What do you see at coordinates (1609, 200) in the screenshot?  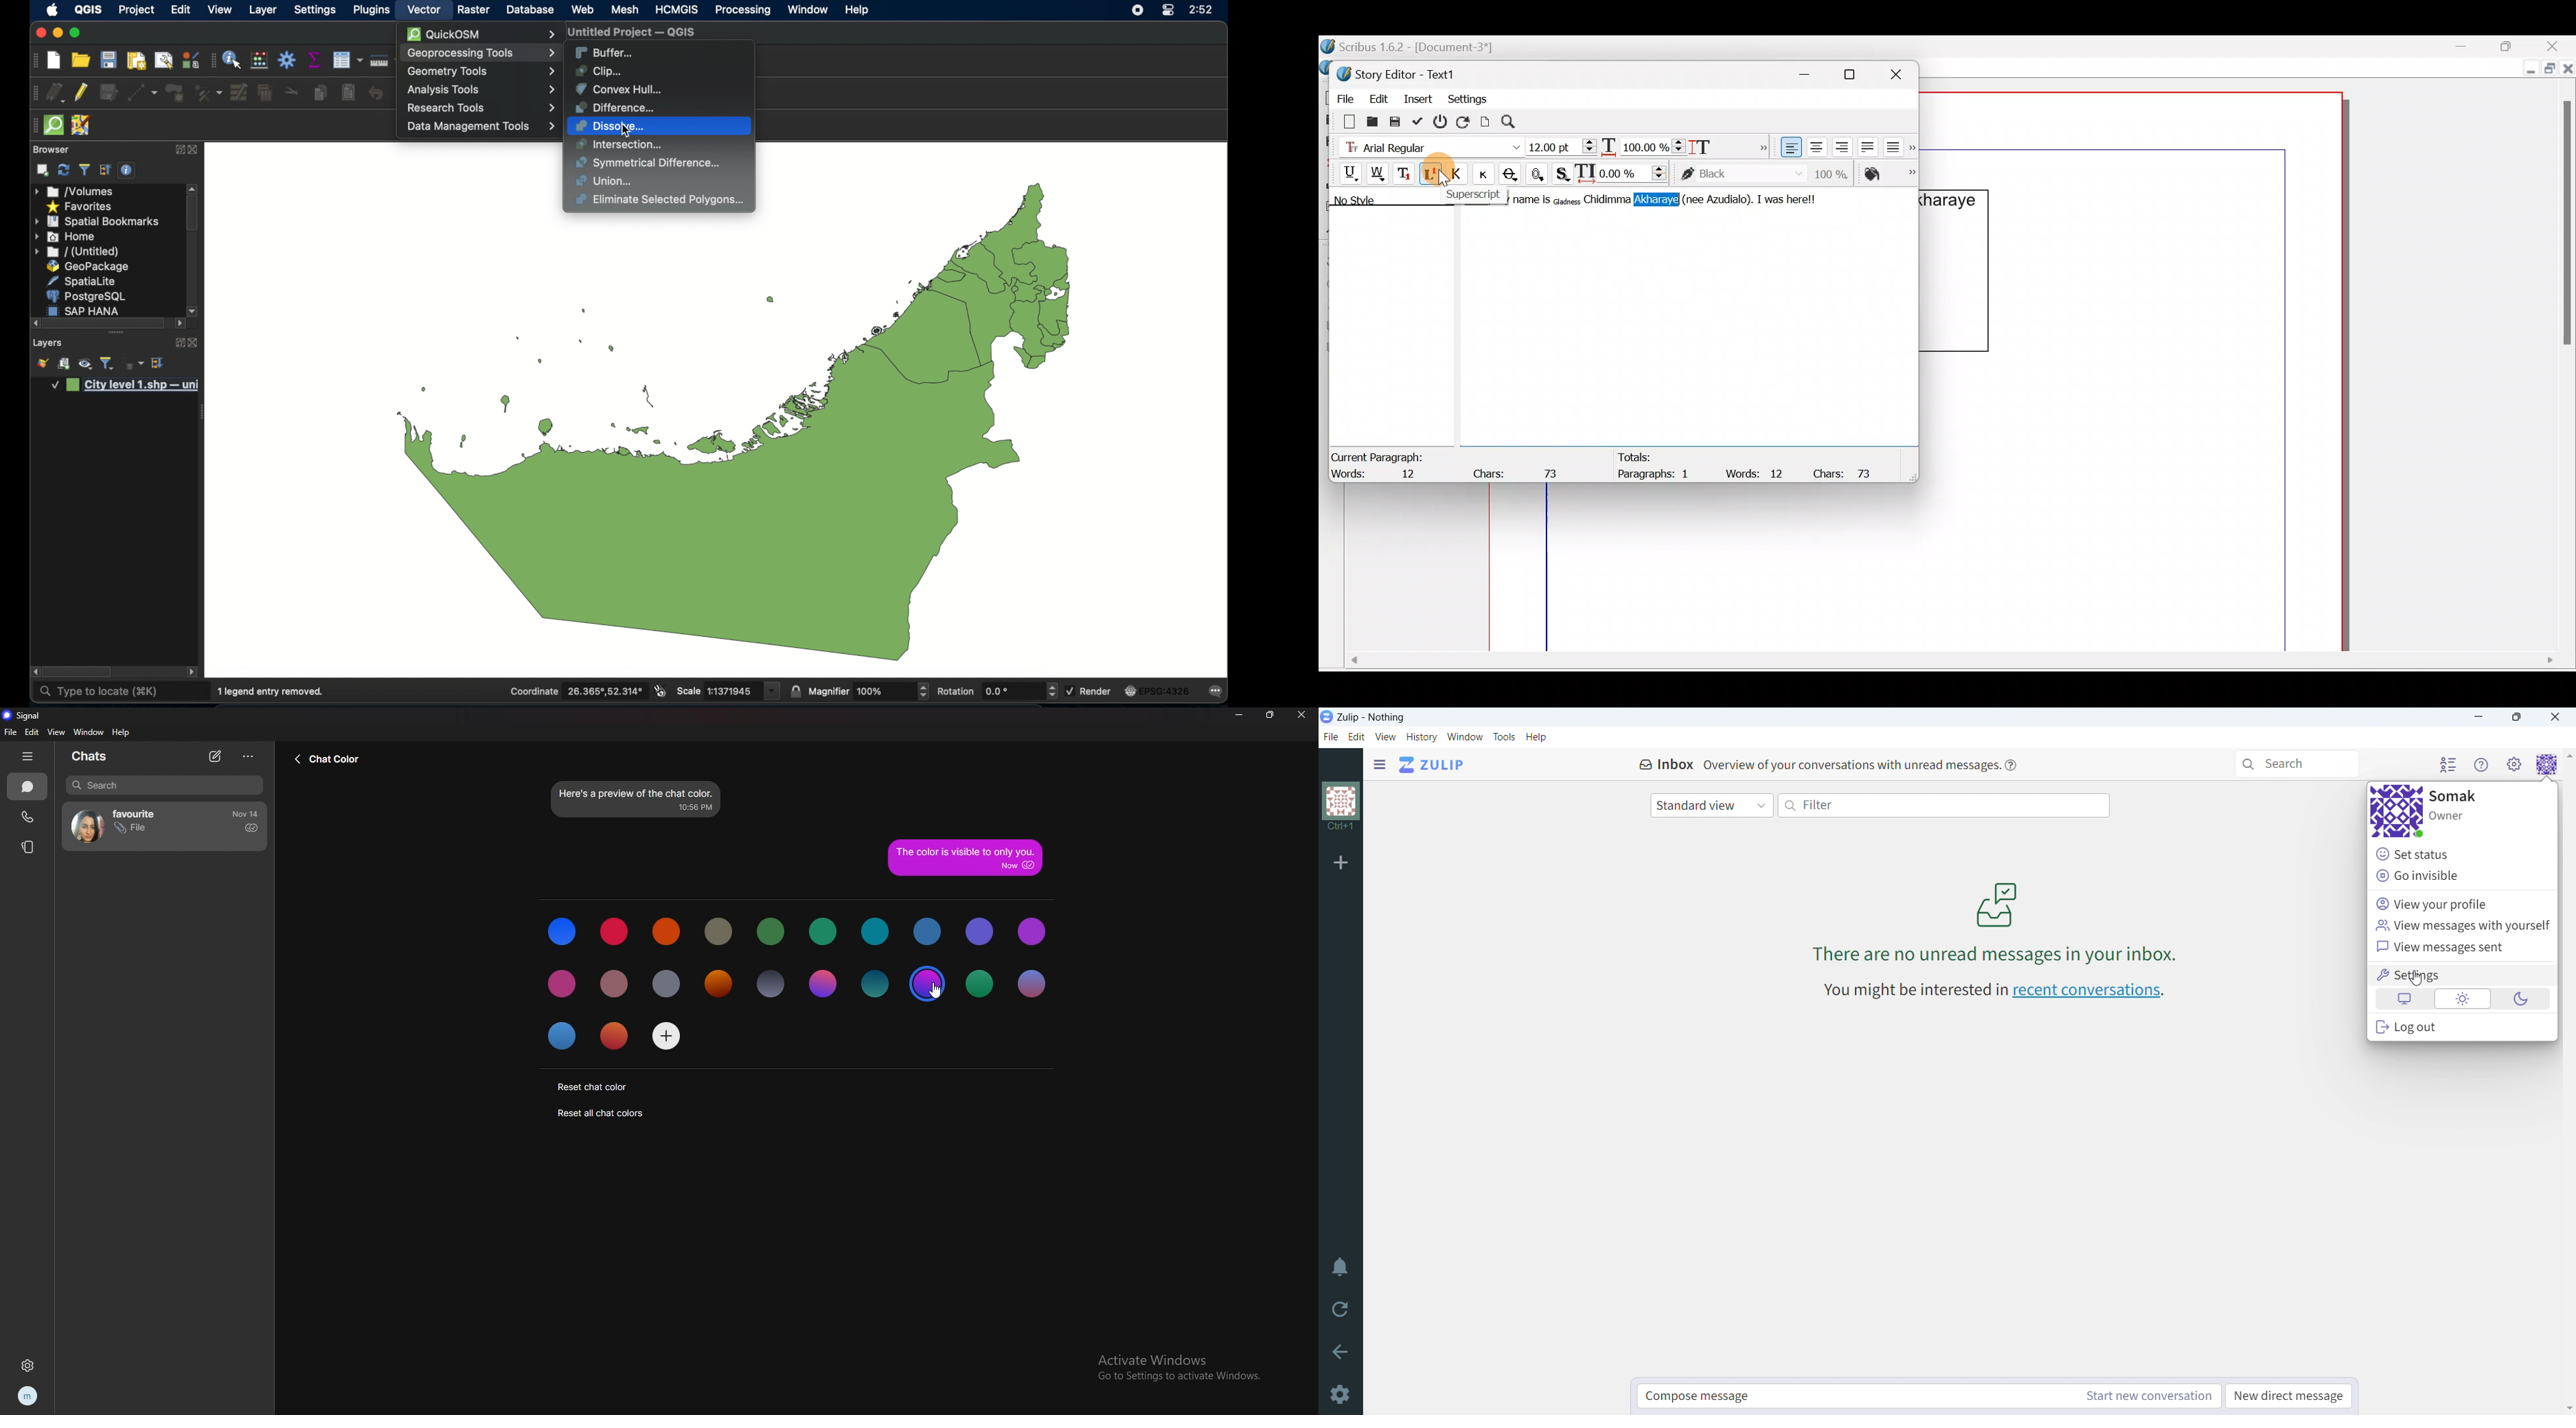 I see `Chidimma` at bounding box center [1609, 200].